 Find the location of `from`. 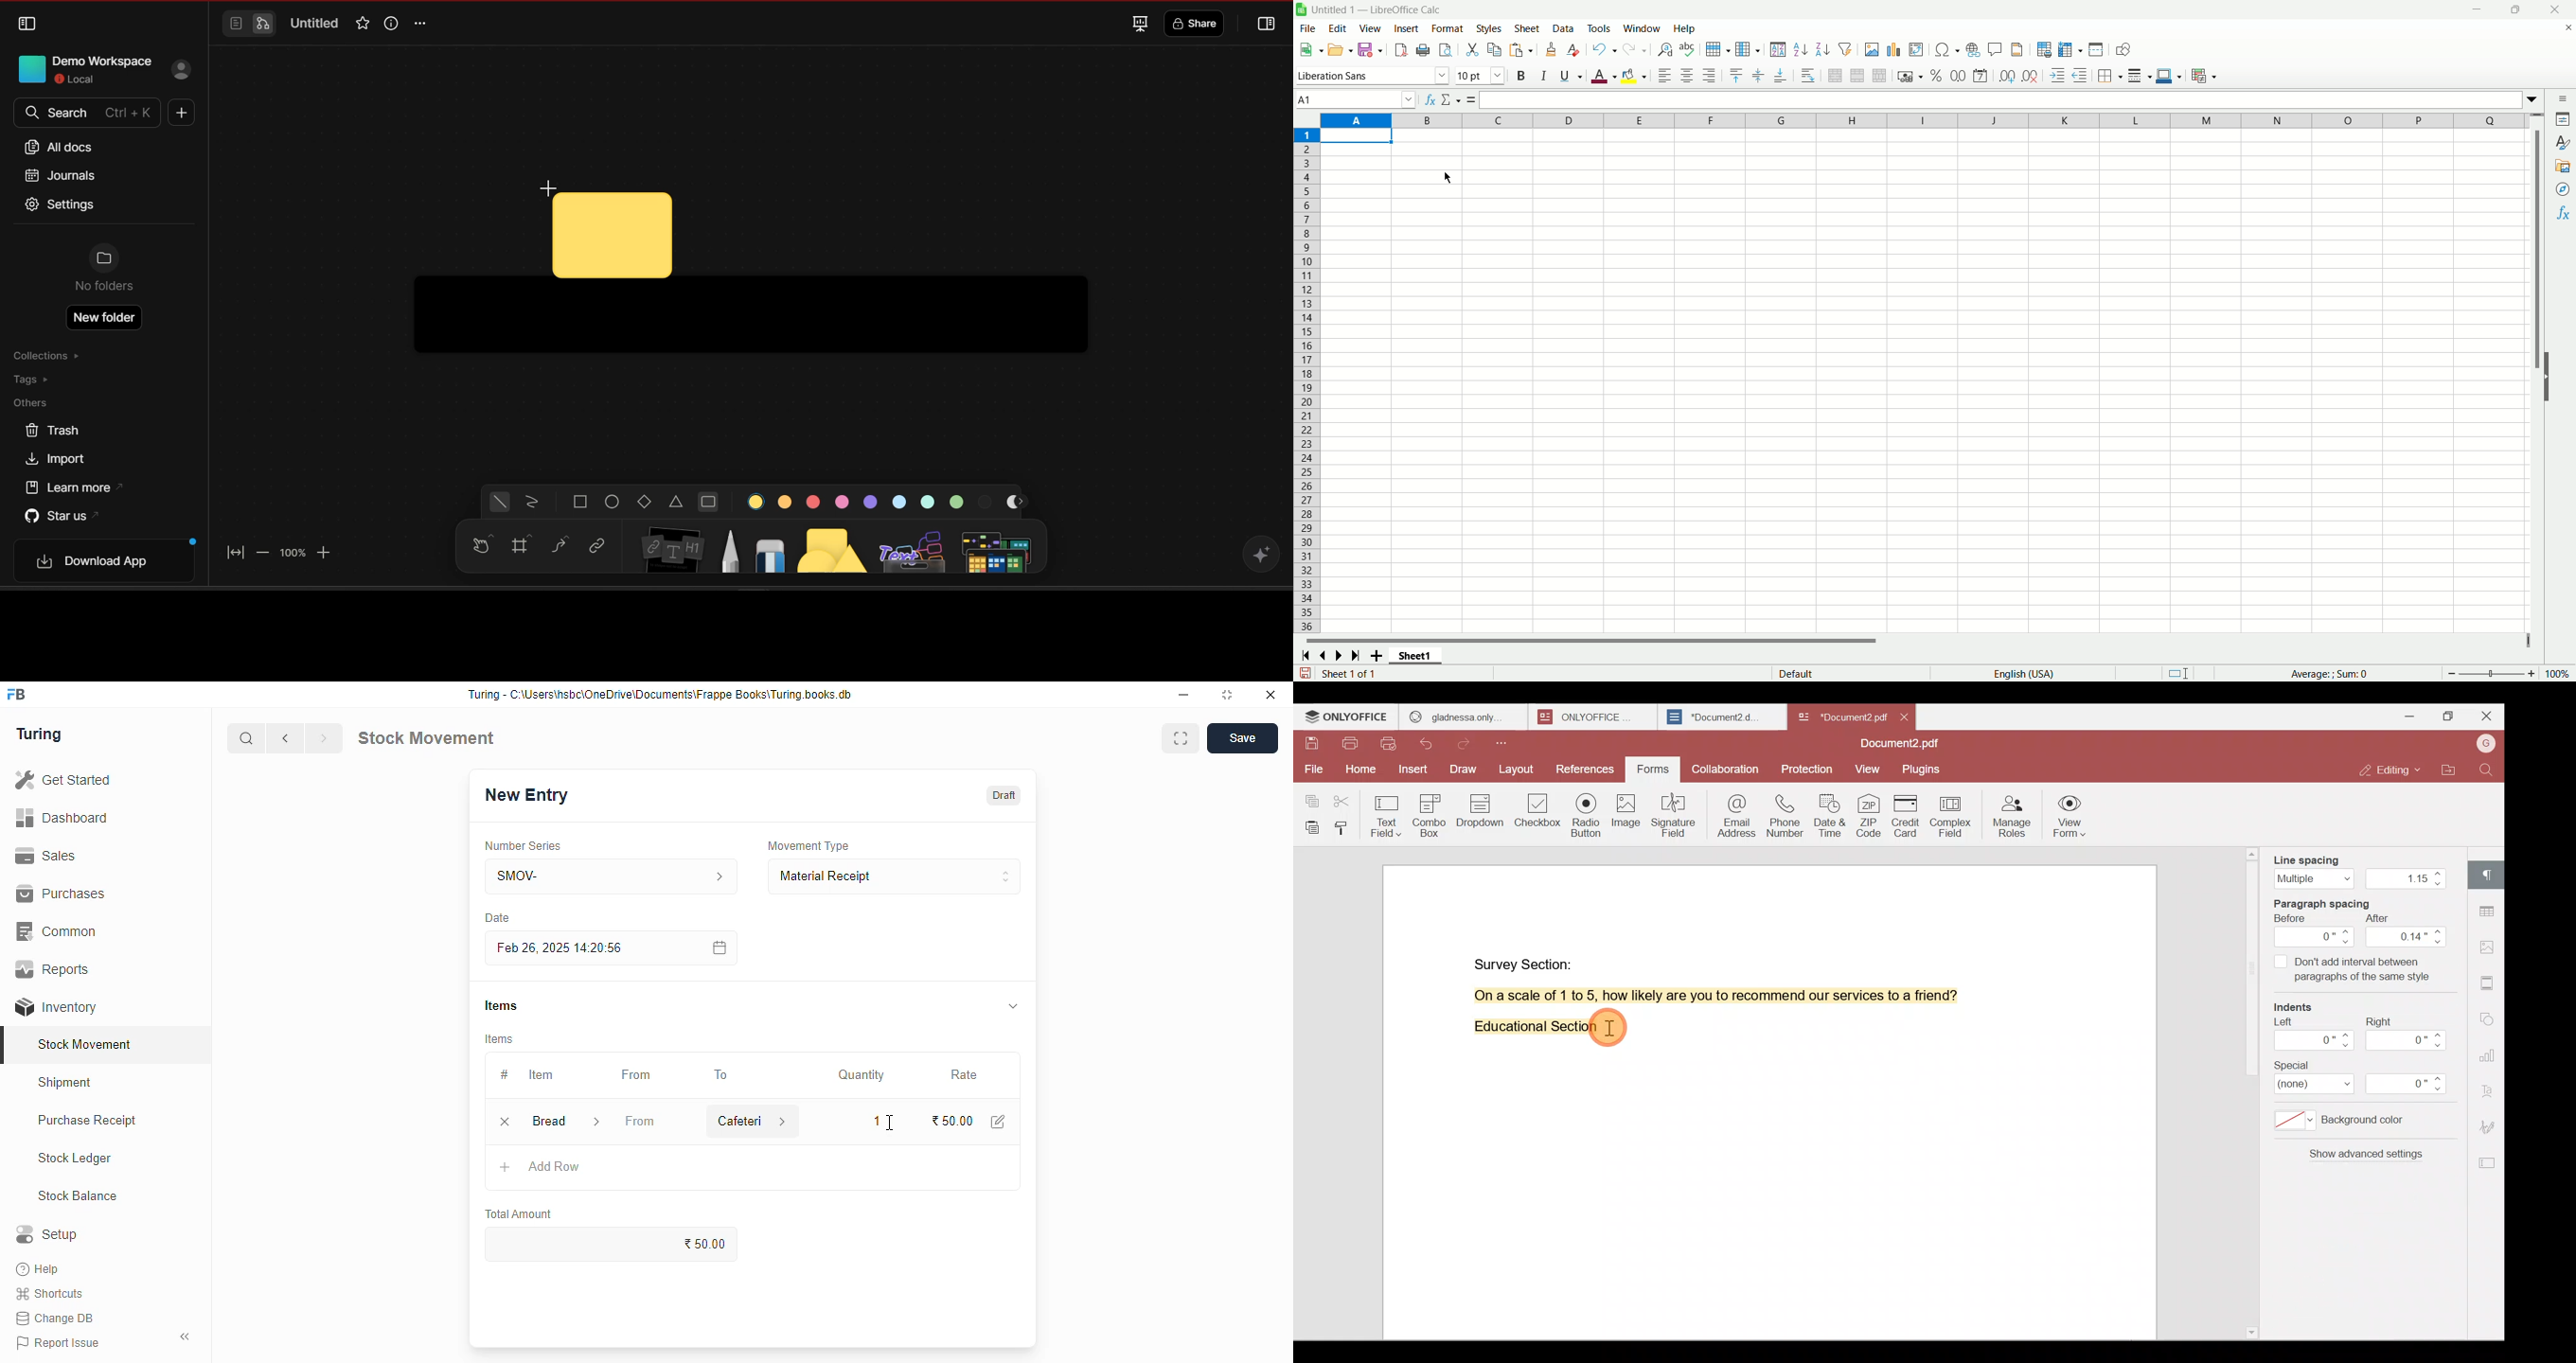

from is located at coordinates (640, 1121).